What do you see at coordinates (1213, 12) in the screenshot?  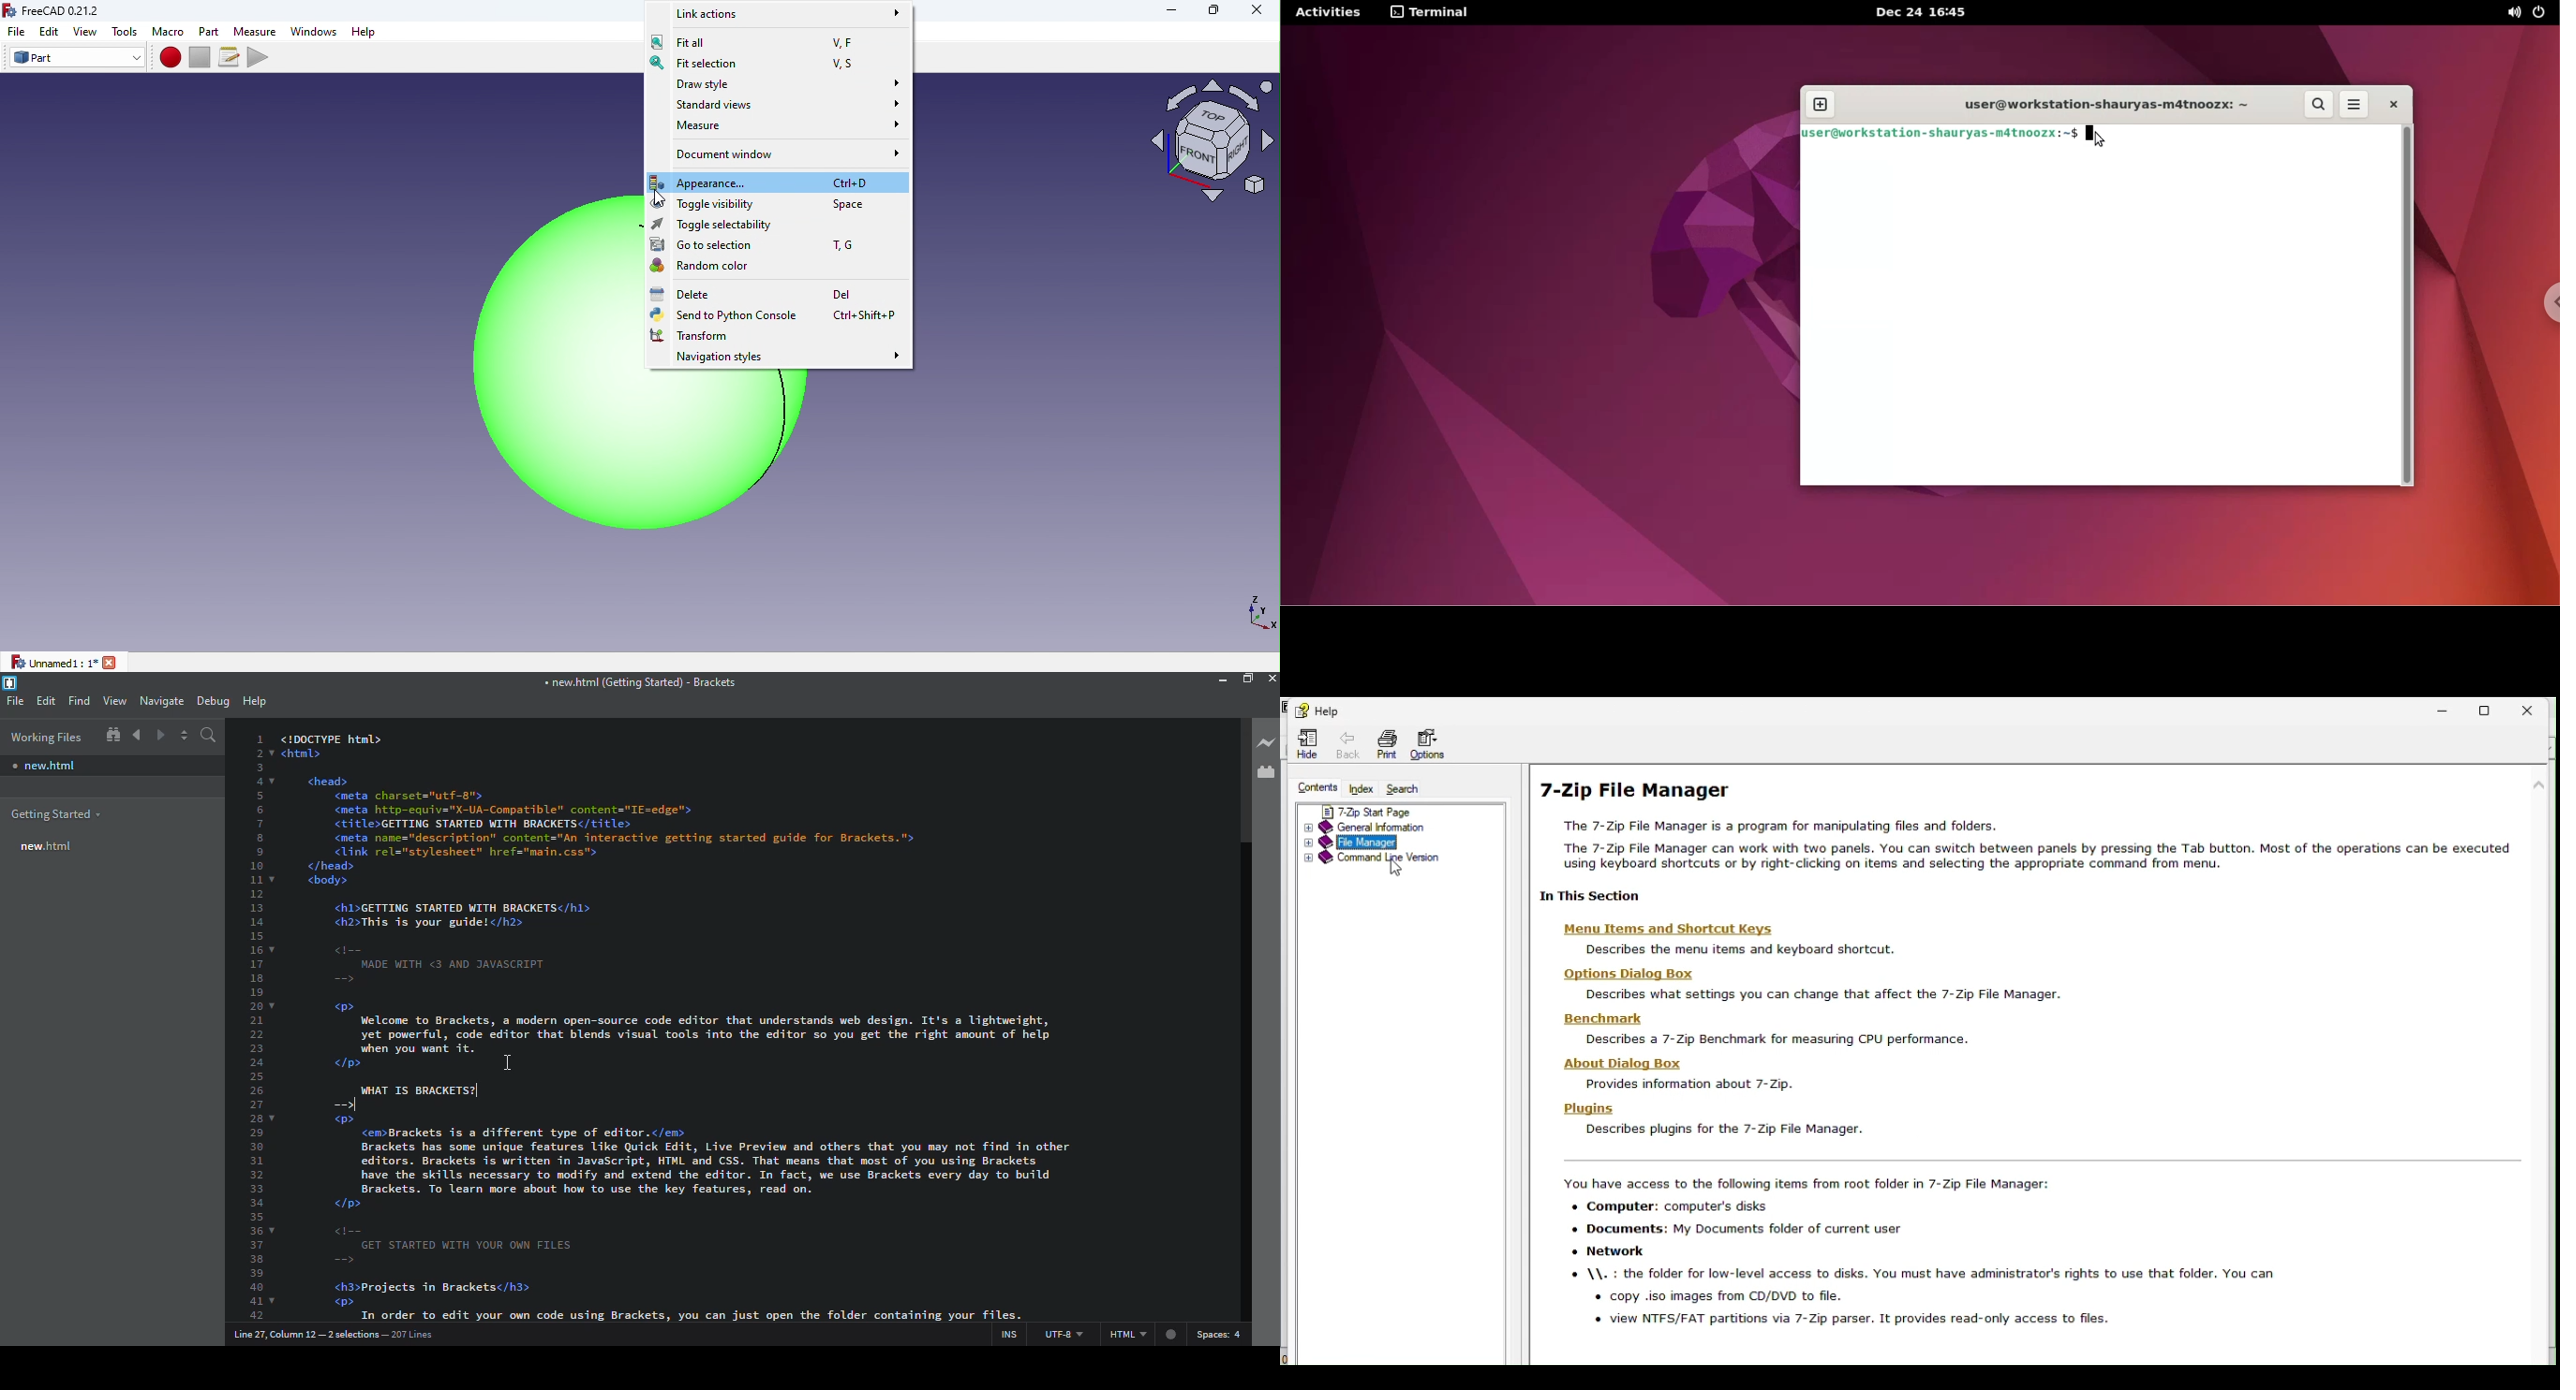 I see `Maximize` at bounding box center [1213, 12].